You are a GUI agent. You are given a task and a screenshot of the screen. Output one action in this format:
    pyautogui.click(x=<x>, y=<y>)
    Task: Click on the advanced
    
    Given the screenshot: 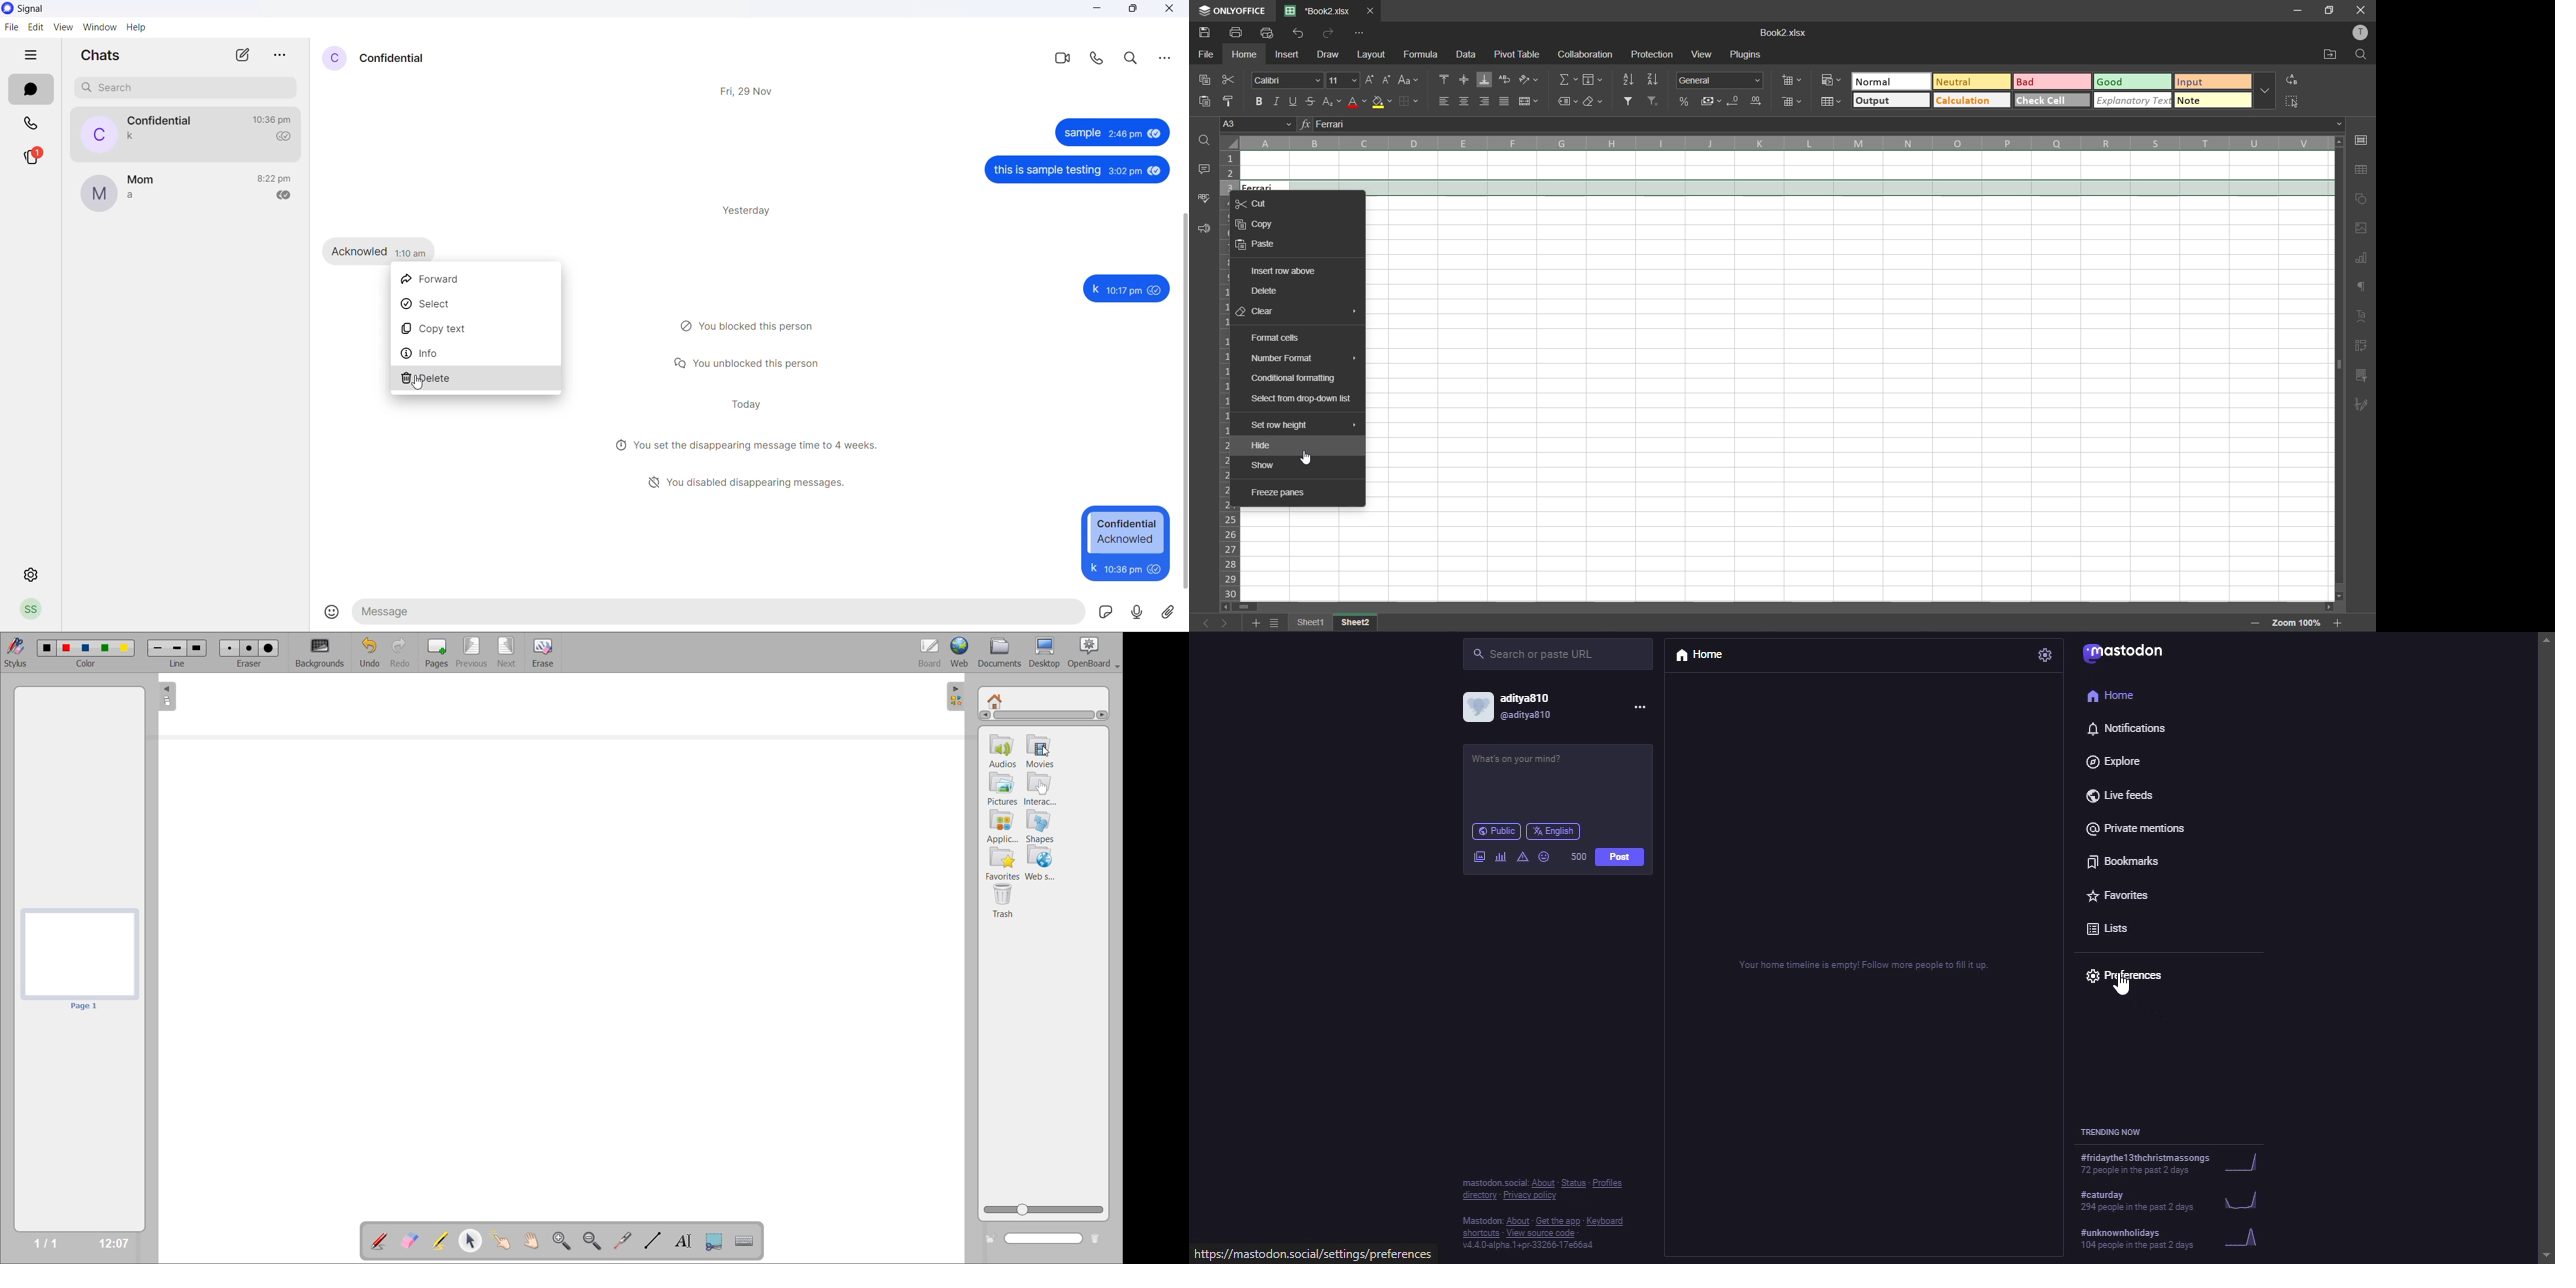 What is the action you would take?
    pyautogui.click(x=1524, y=856)
    